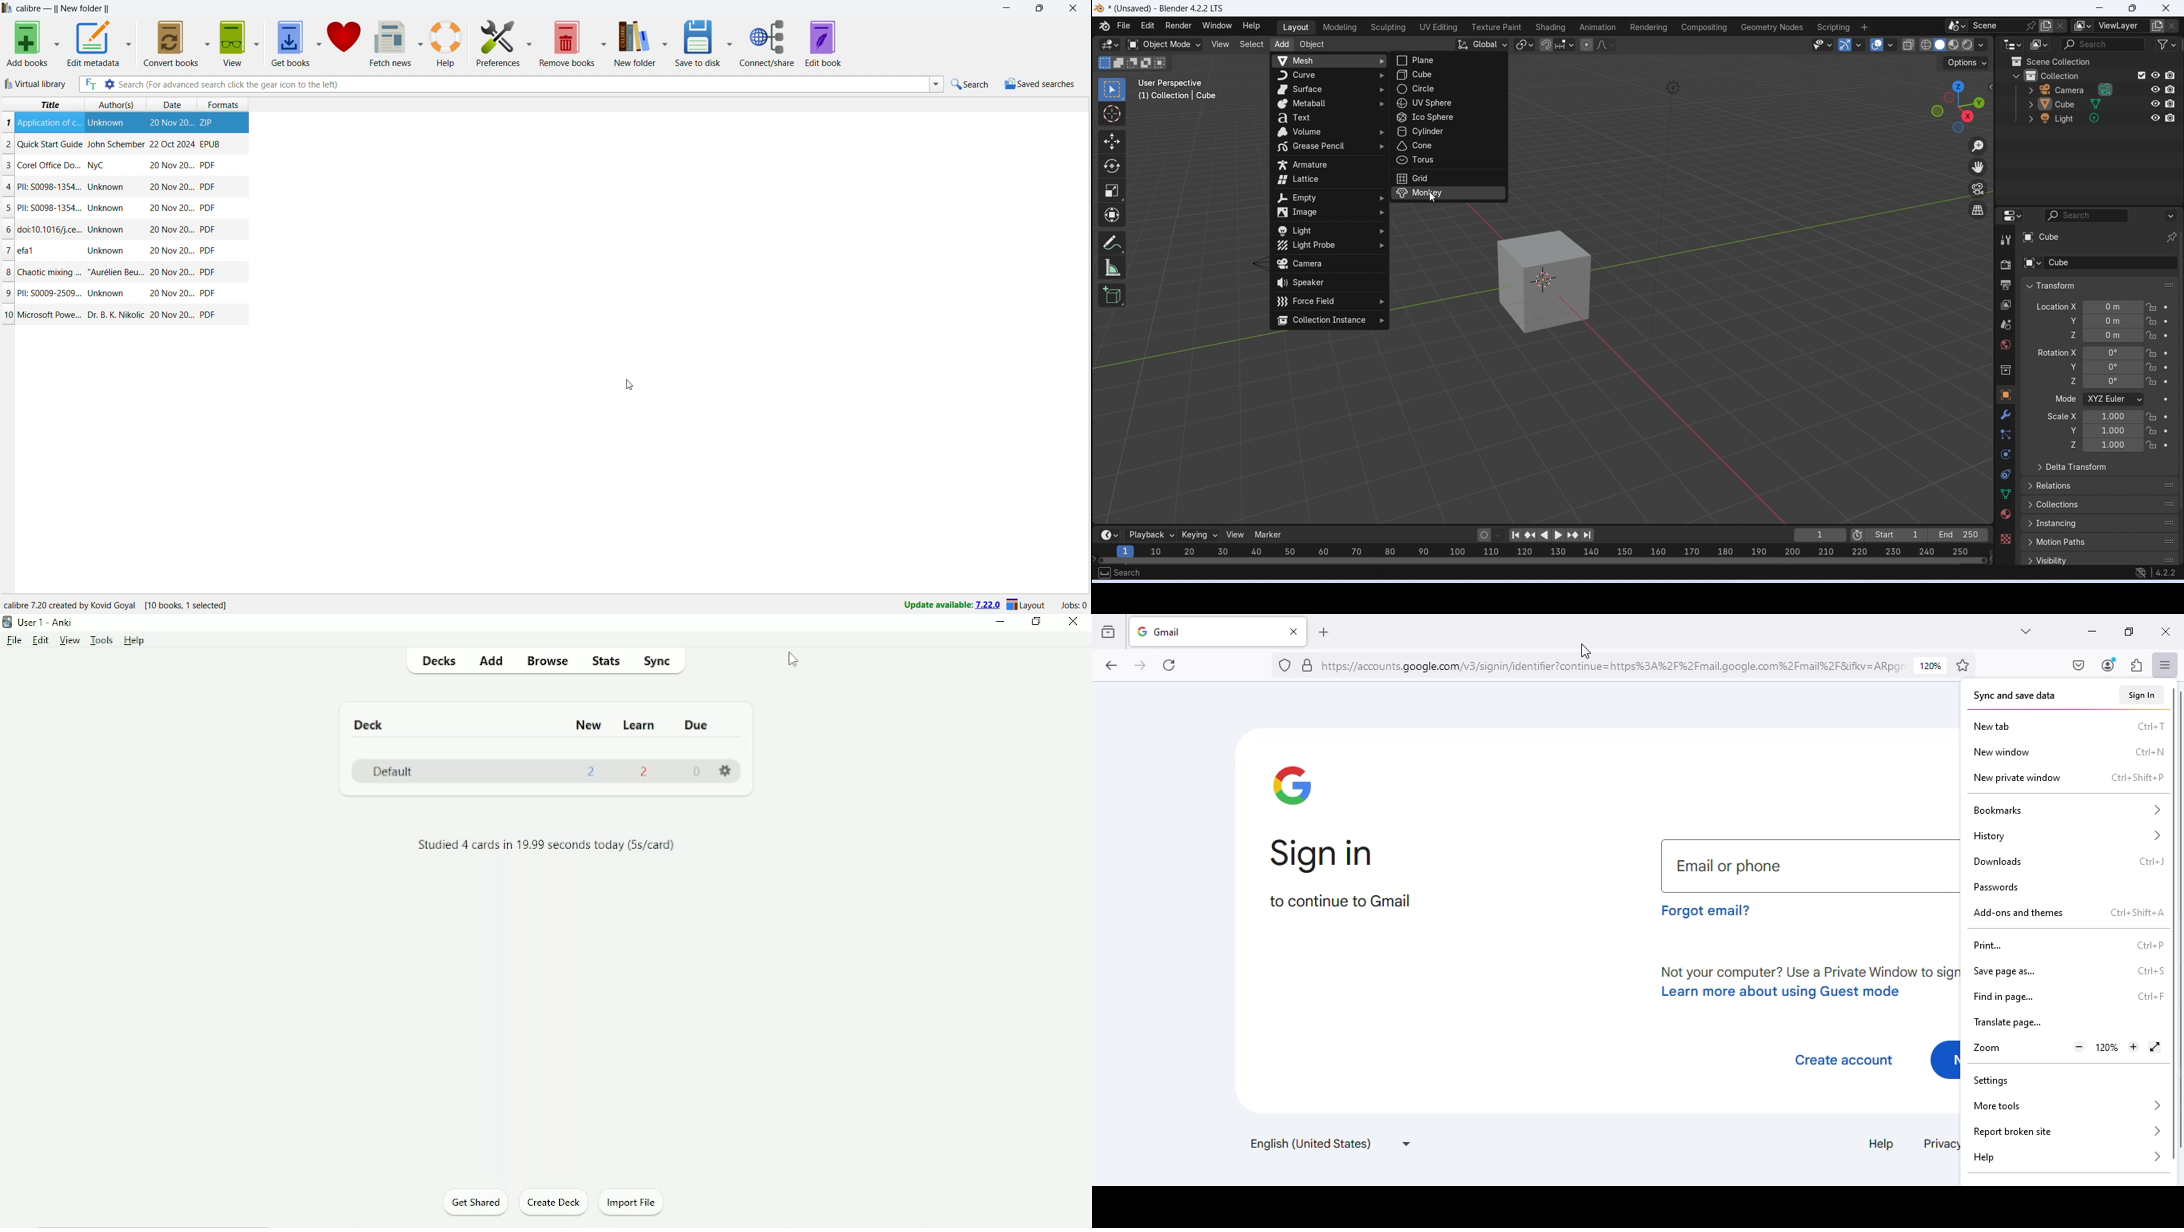 The image size is (2184, 1232). Describe the element at coordinates (630, 385) in the screenshot. I see `cursor` at that location.